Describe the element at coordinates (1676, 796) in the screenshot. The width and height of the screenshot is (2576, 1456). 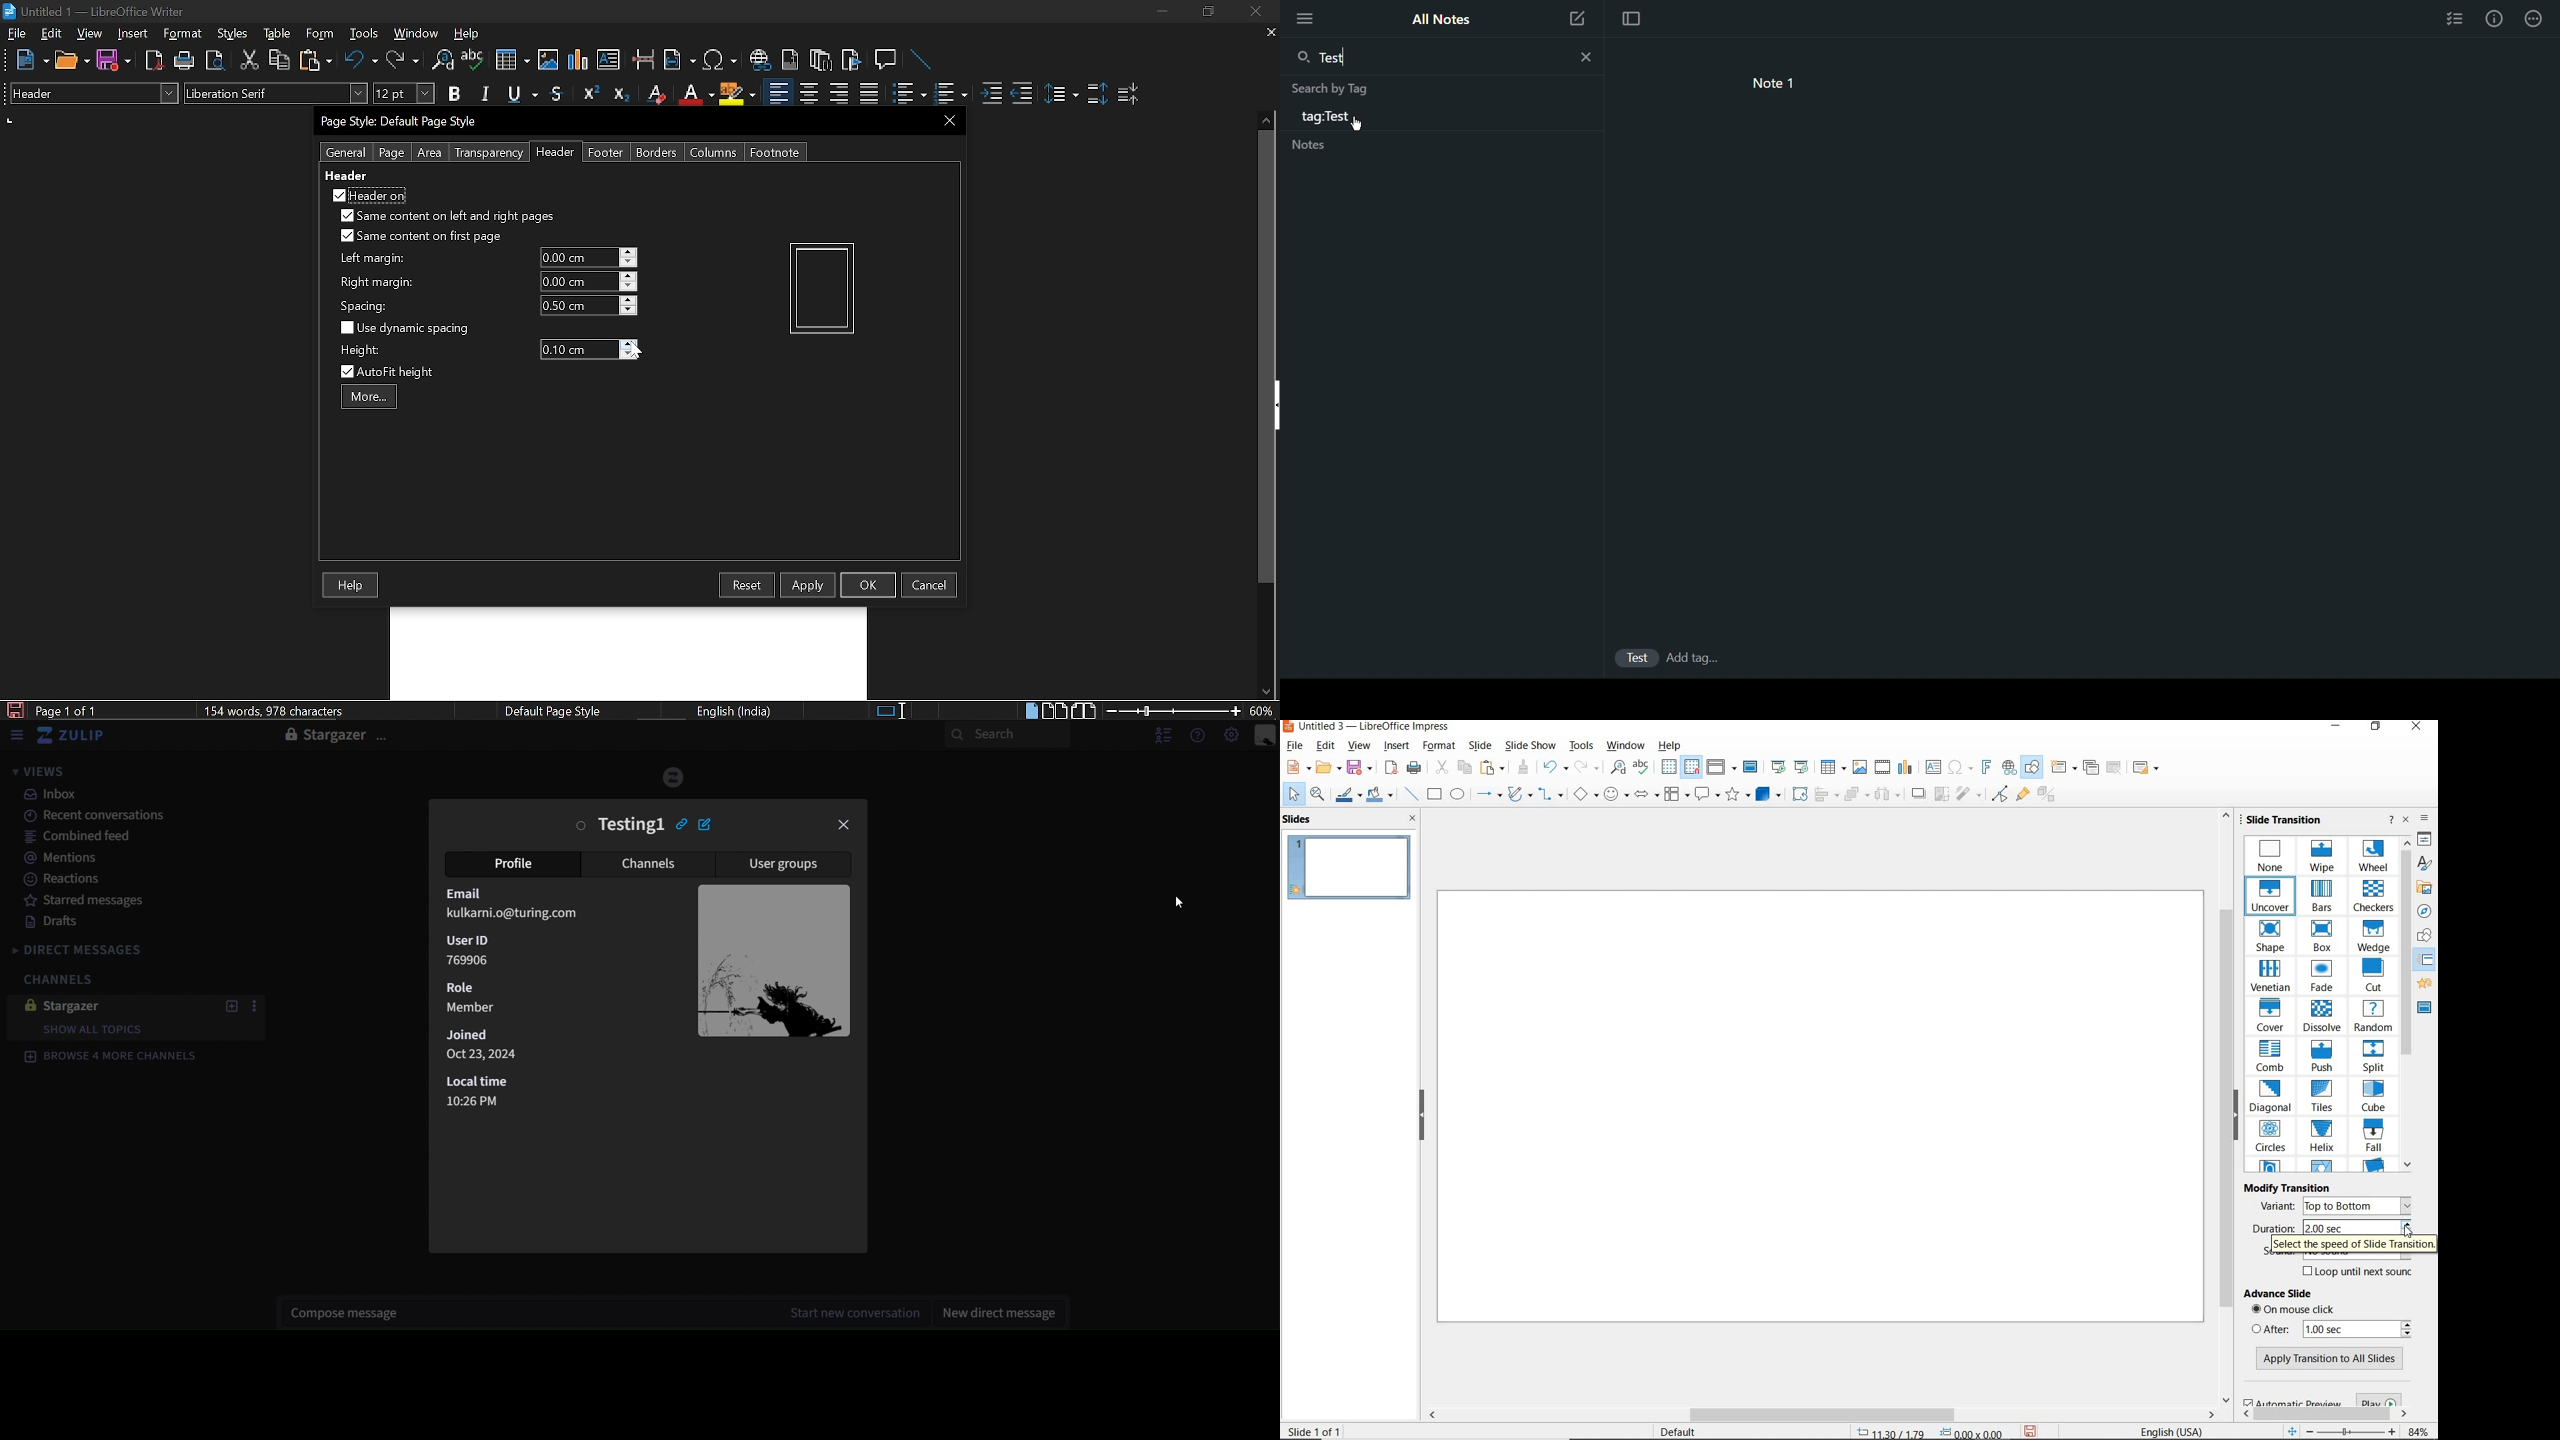
I see `FLOWCHART` at that location.